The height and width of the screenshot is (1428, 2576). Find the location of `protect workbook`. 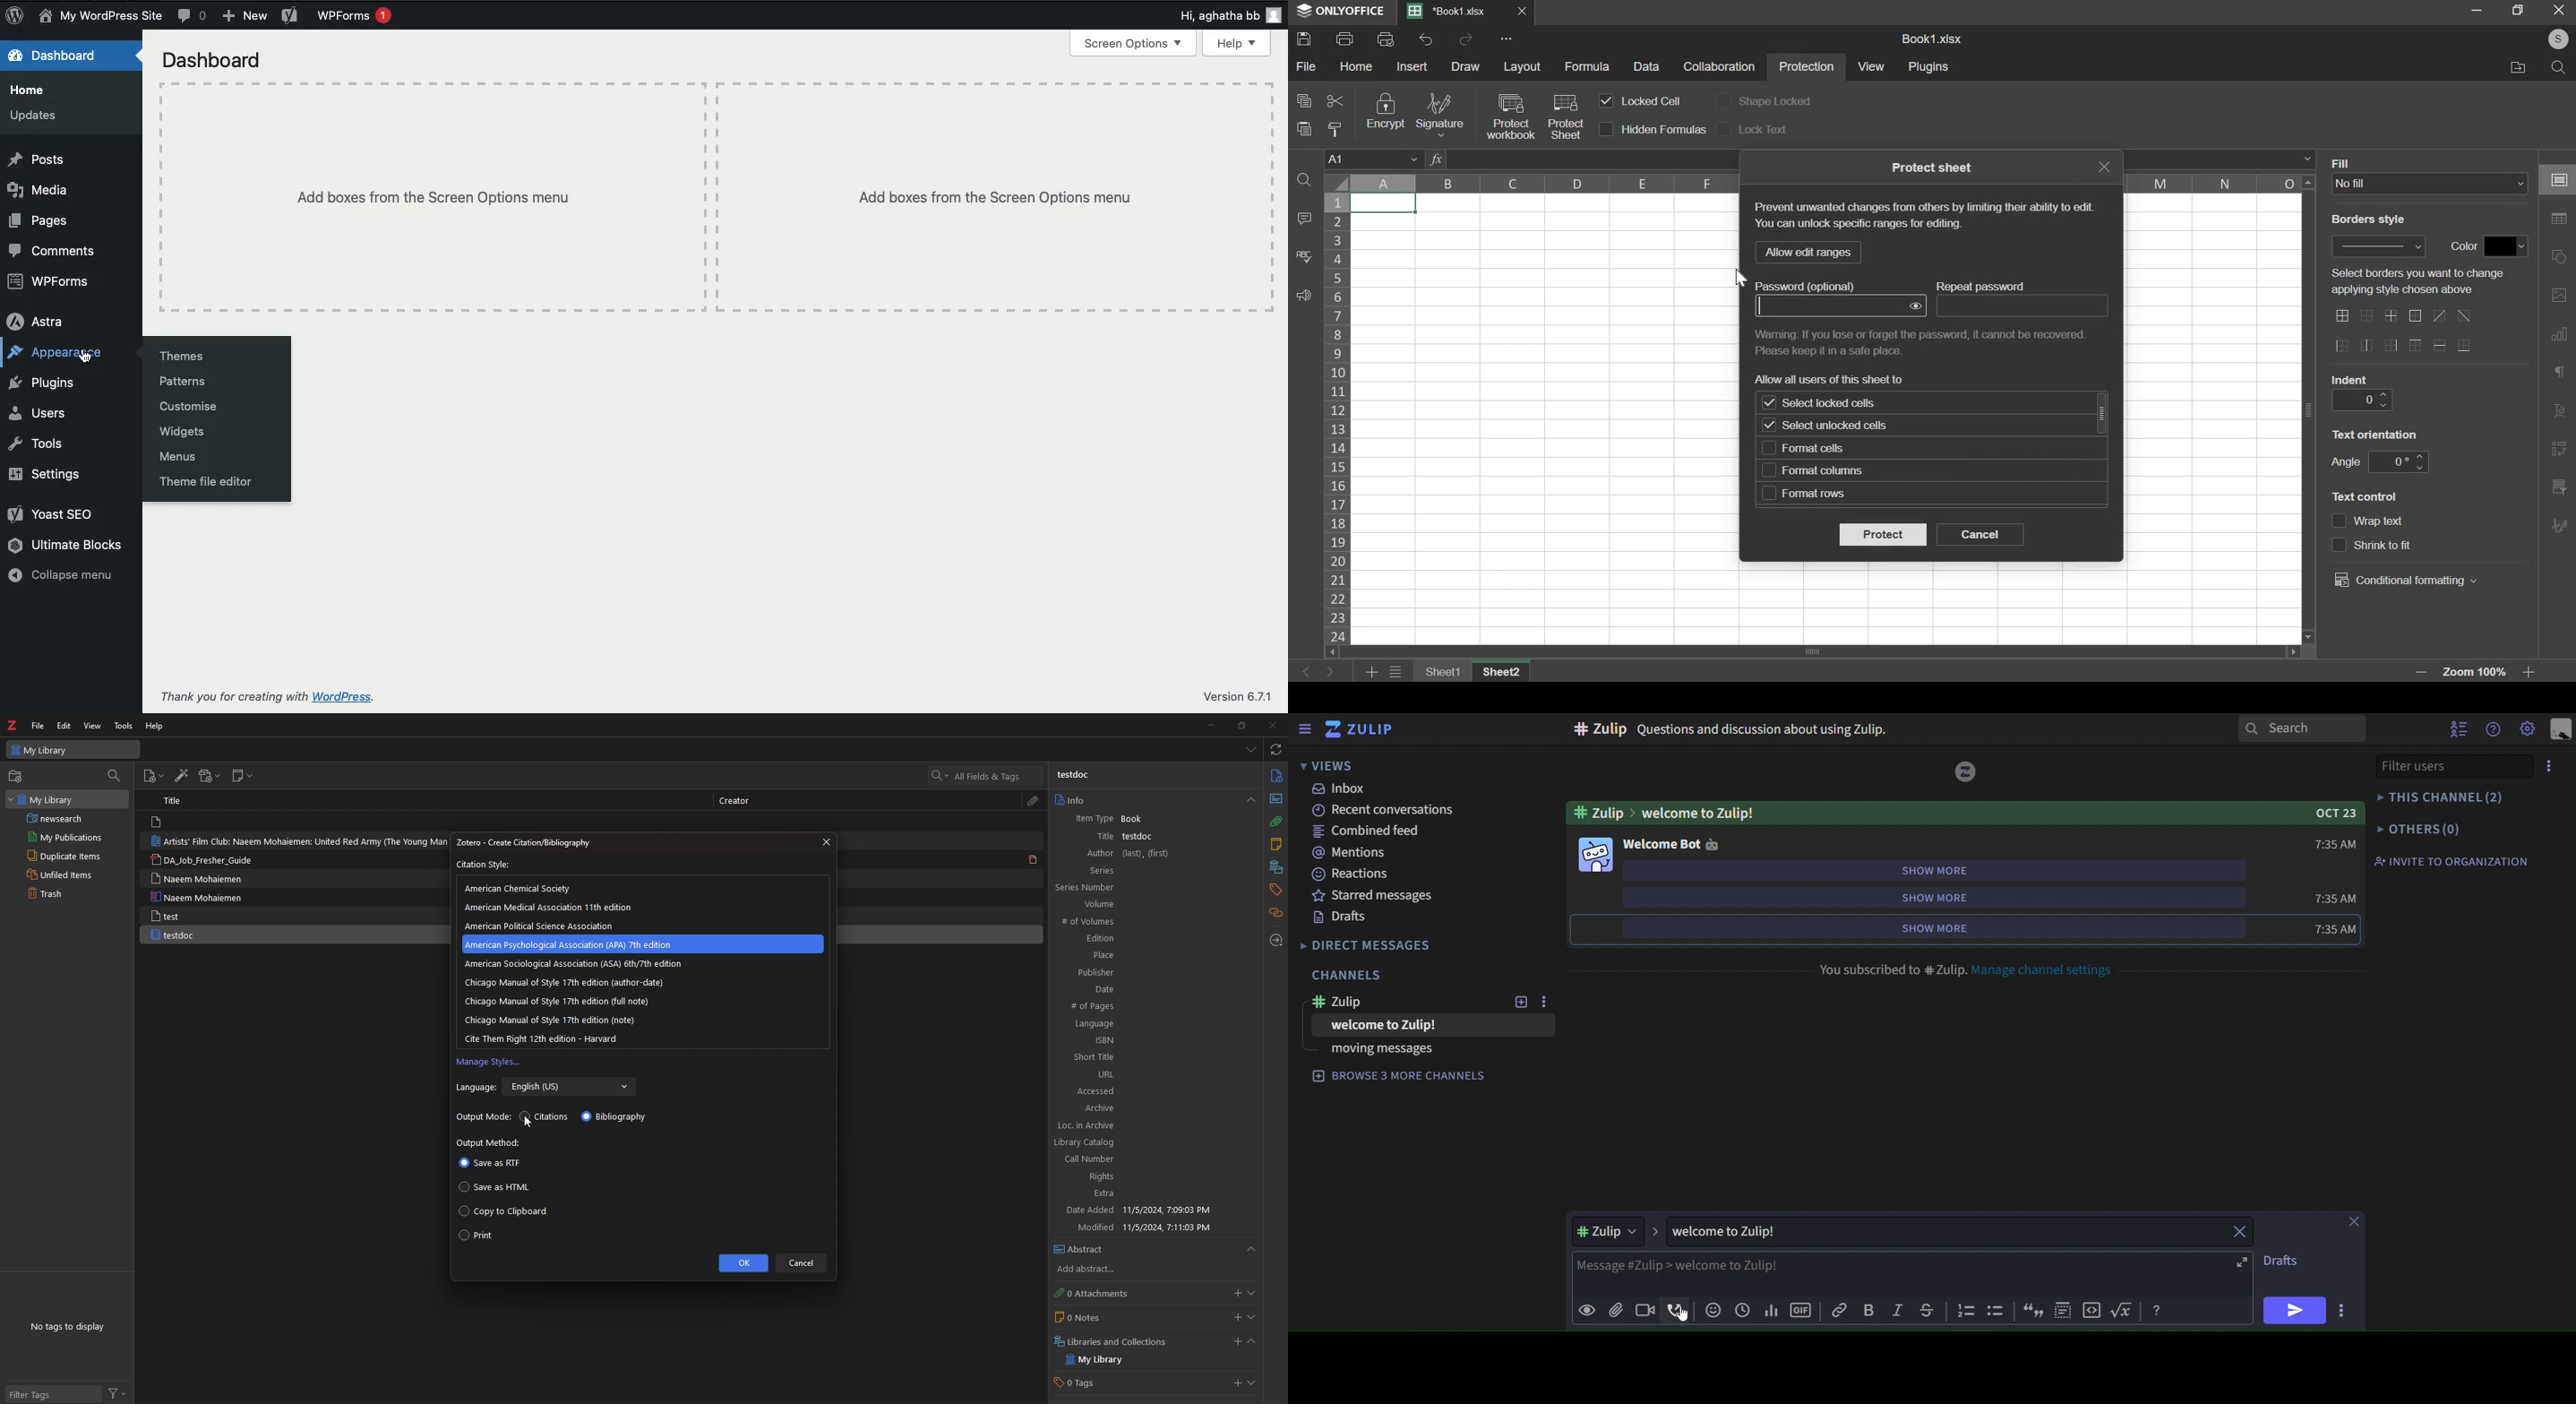

protect workbook is located at coordinates (1509, 116).